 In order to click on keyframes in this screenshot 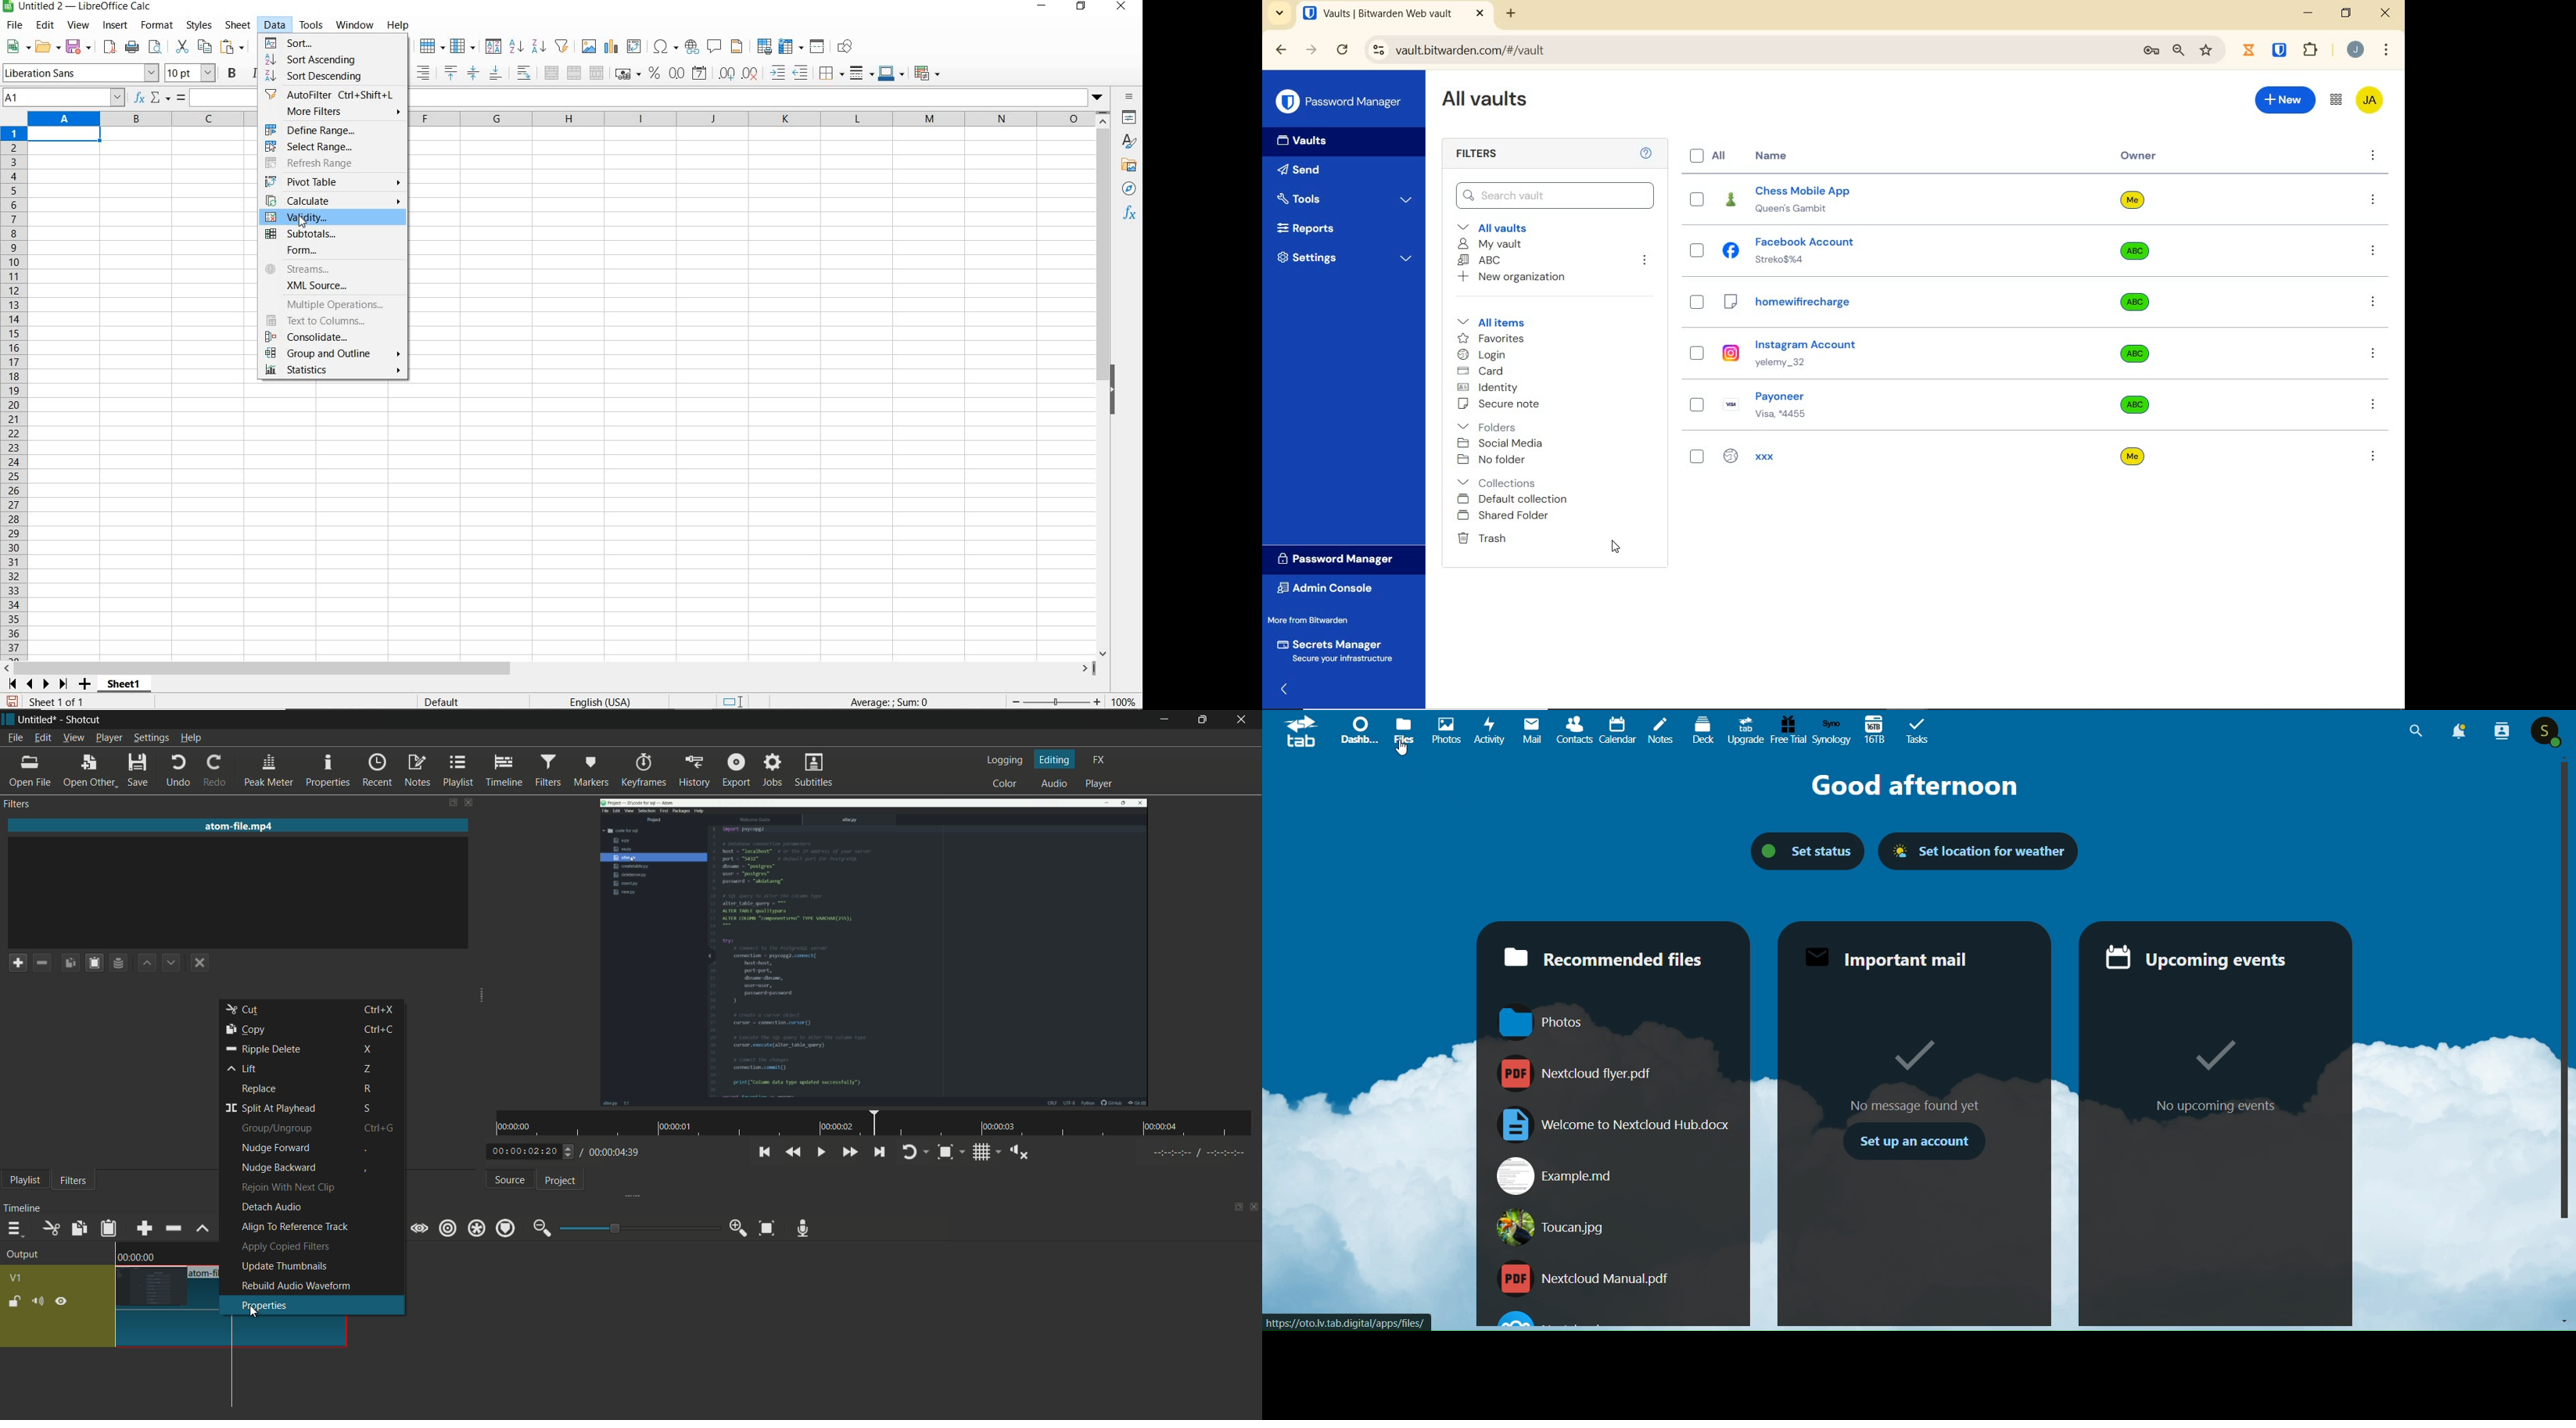, I will do `click(644, 769)`.